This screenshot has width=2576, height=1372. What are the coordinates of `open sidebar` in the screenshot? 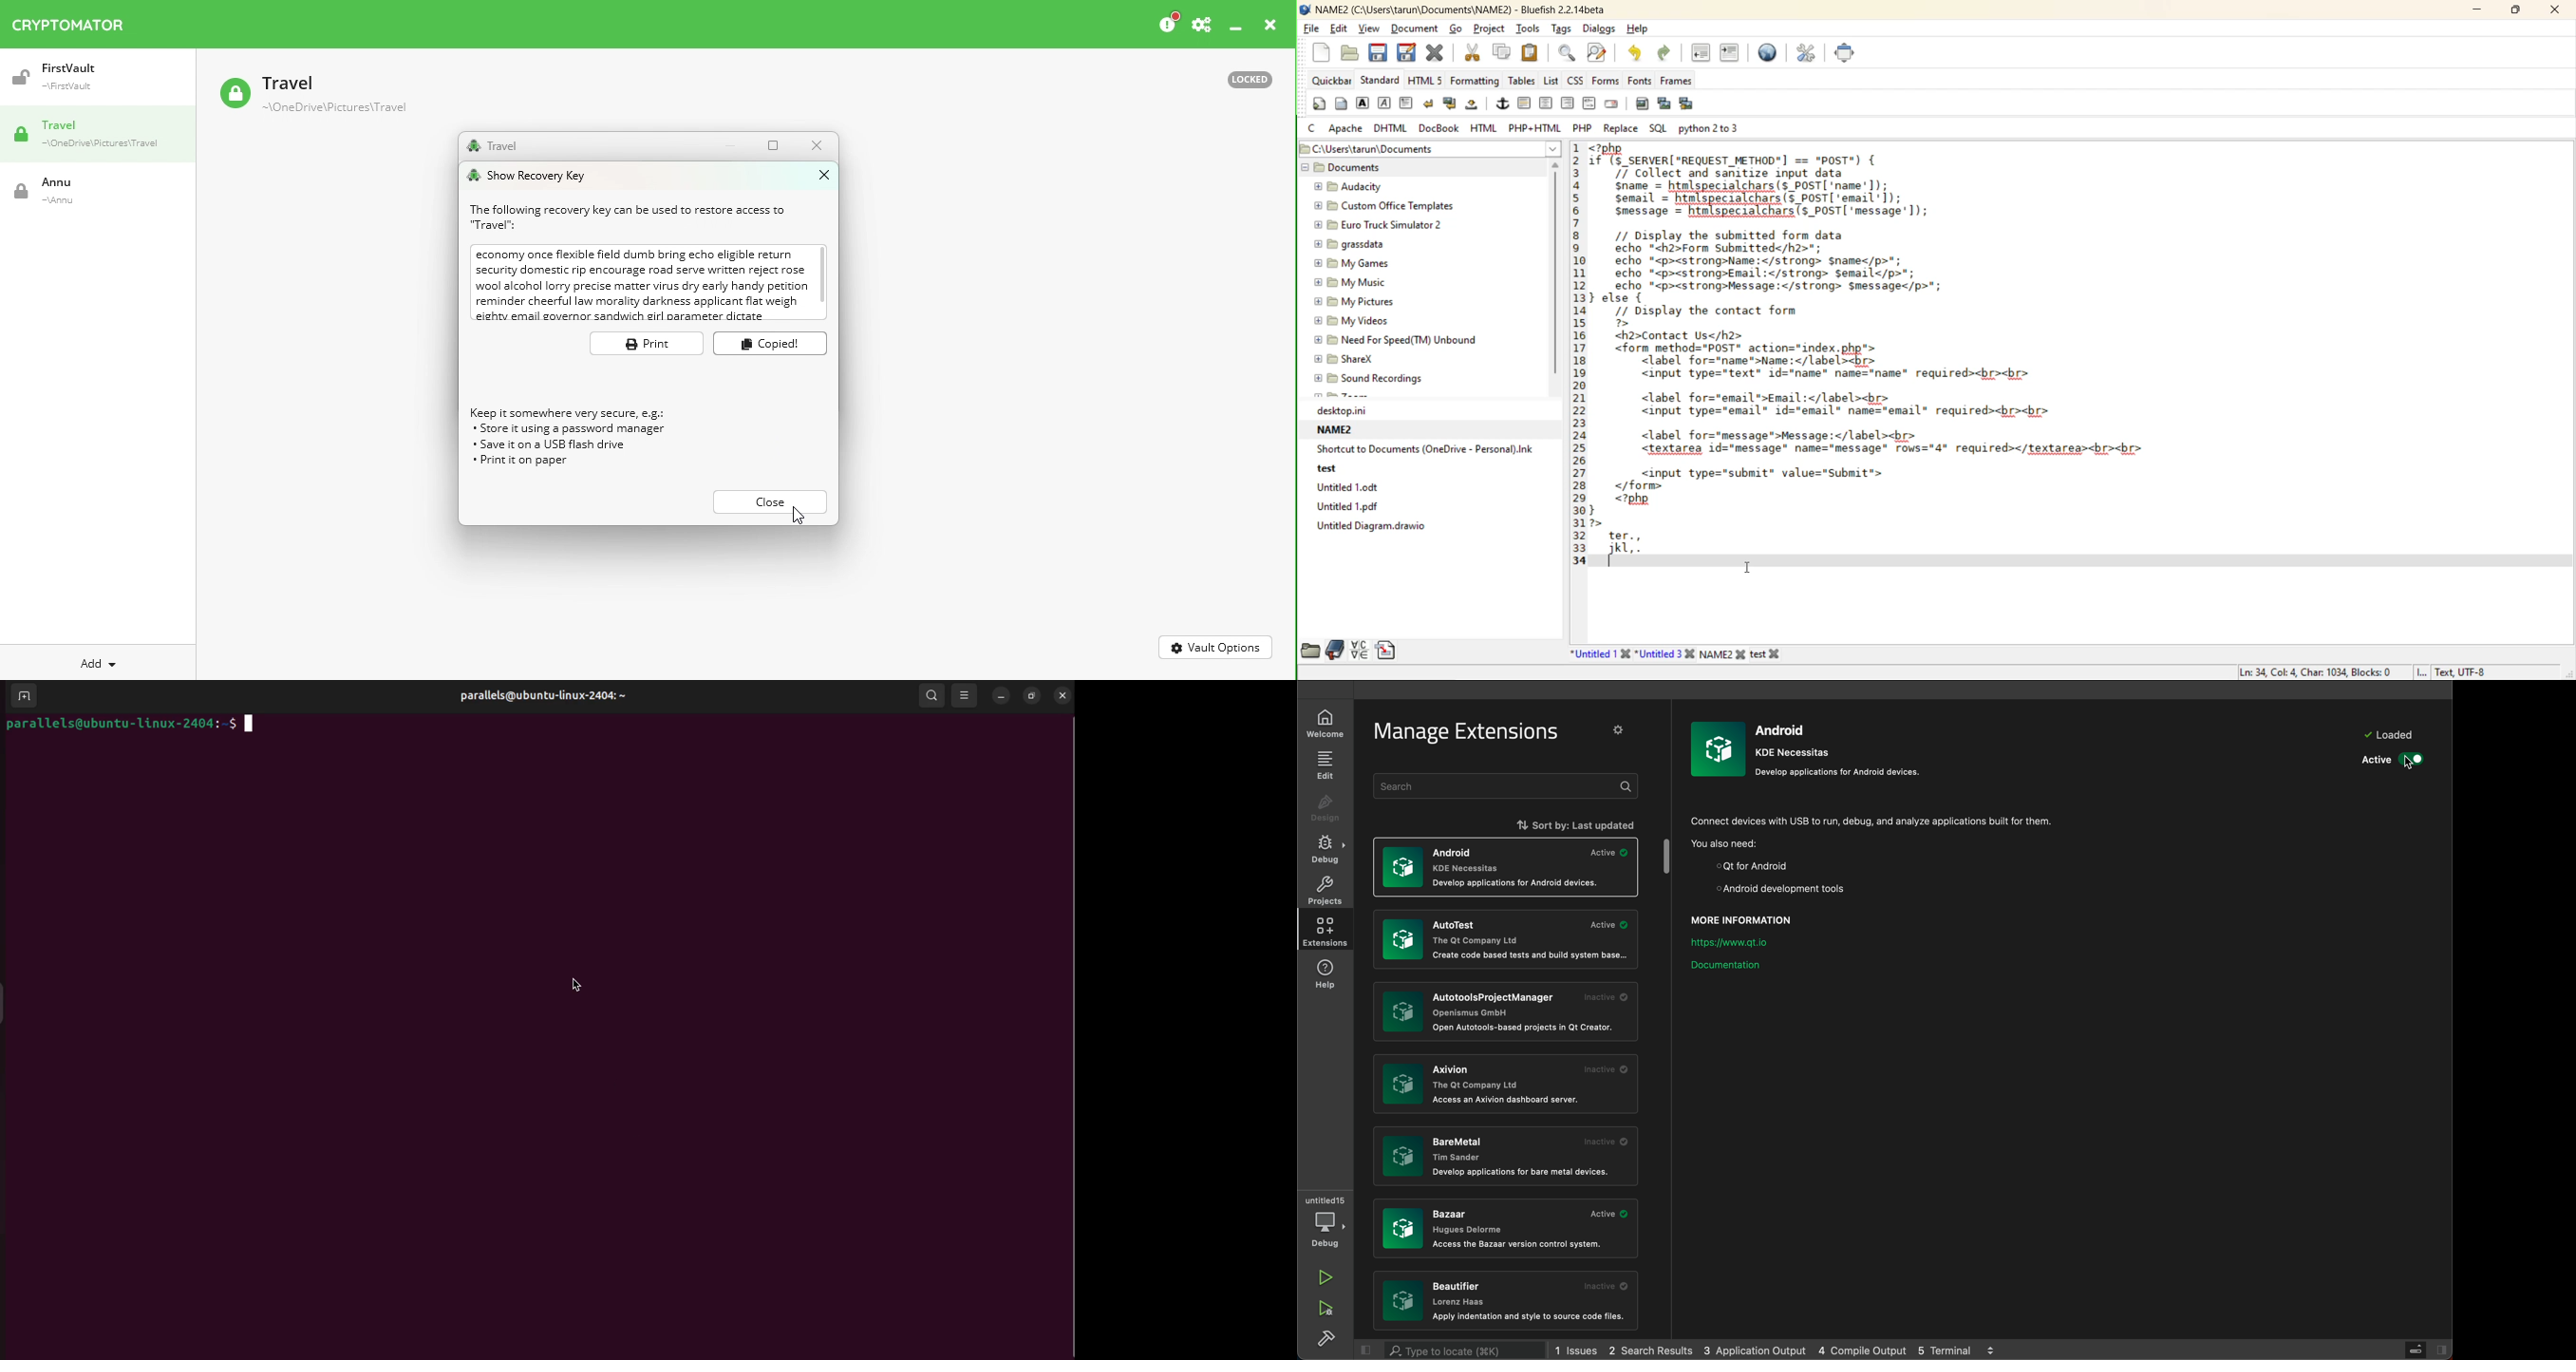 It's located at (2440, 1348).